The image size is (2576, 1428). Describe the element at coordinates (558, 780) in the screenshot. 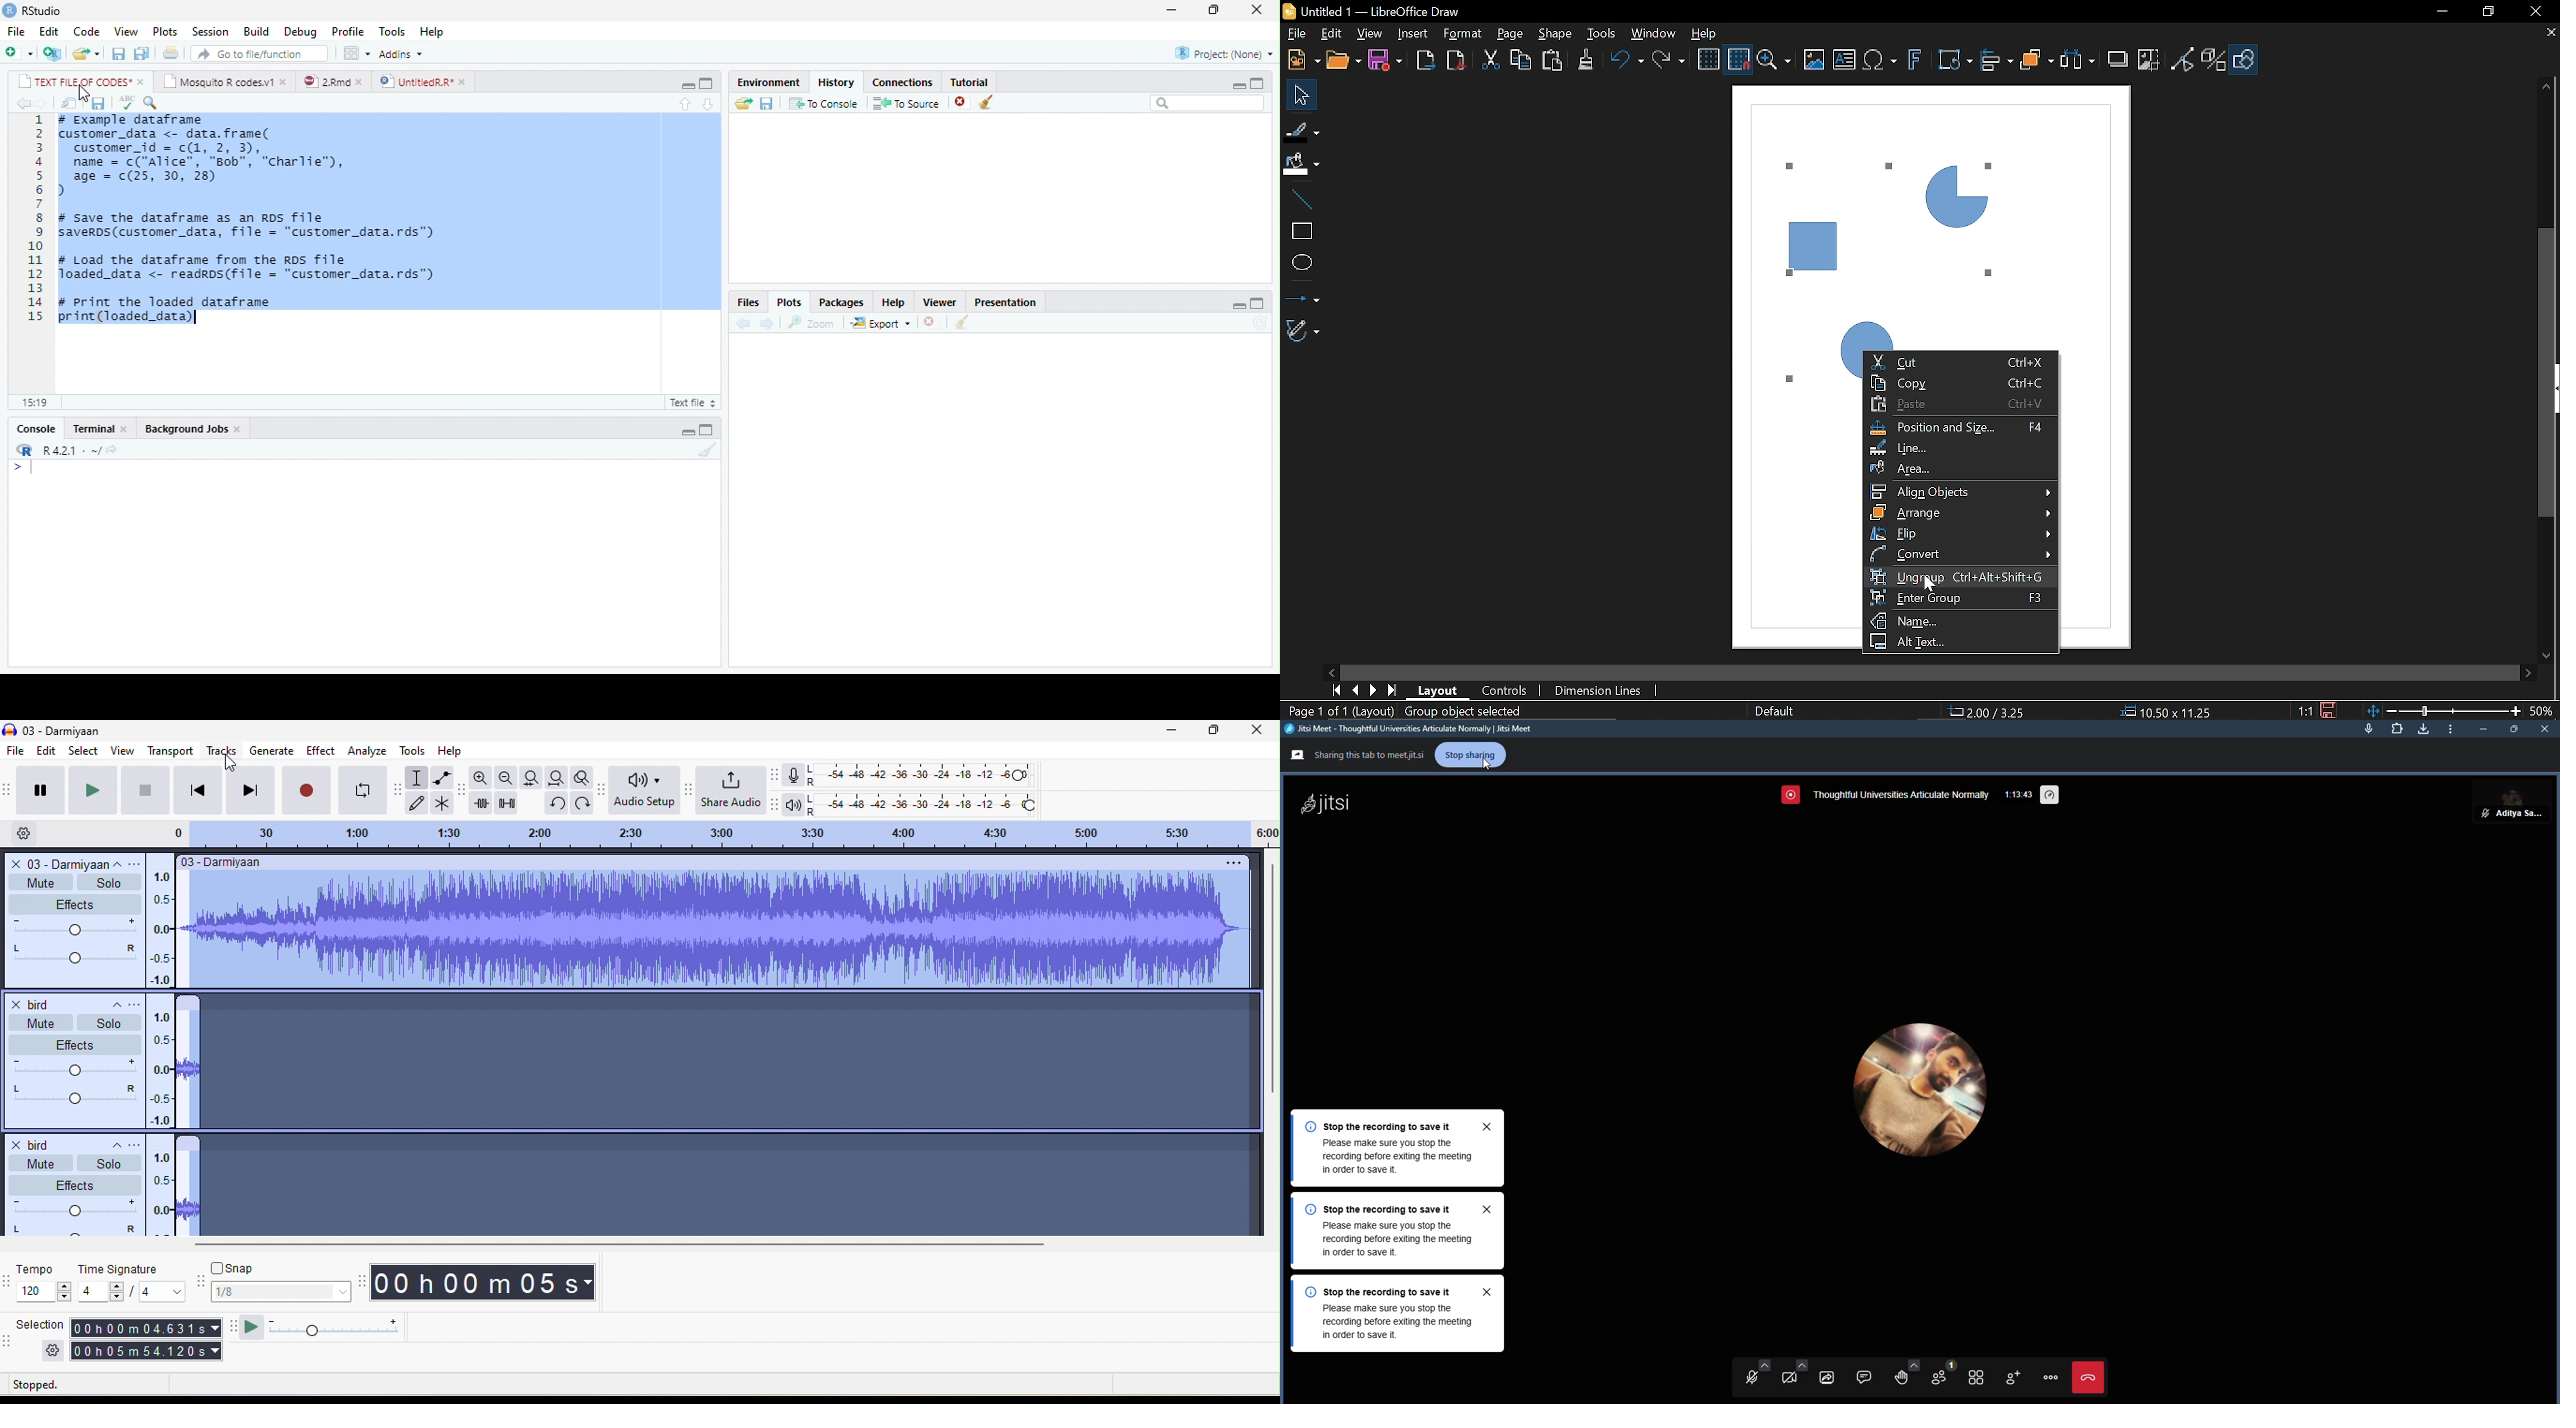

I see `fit project to width` at that location.